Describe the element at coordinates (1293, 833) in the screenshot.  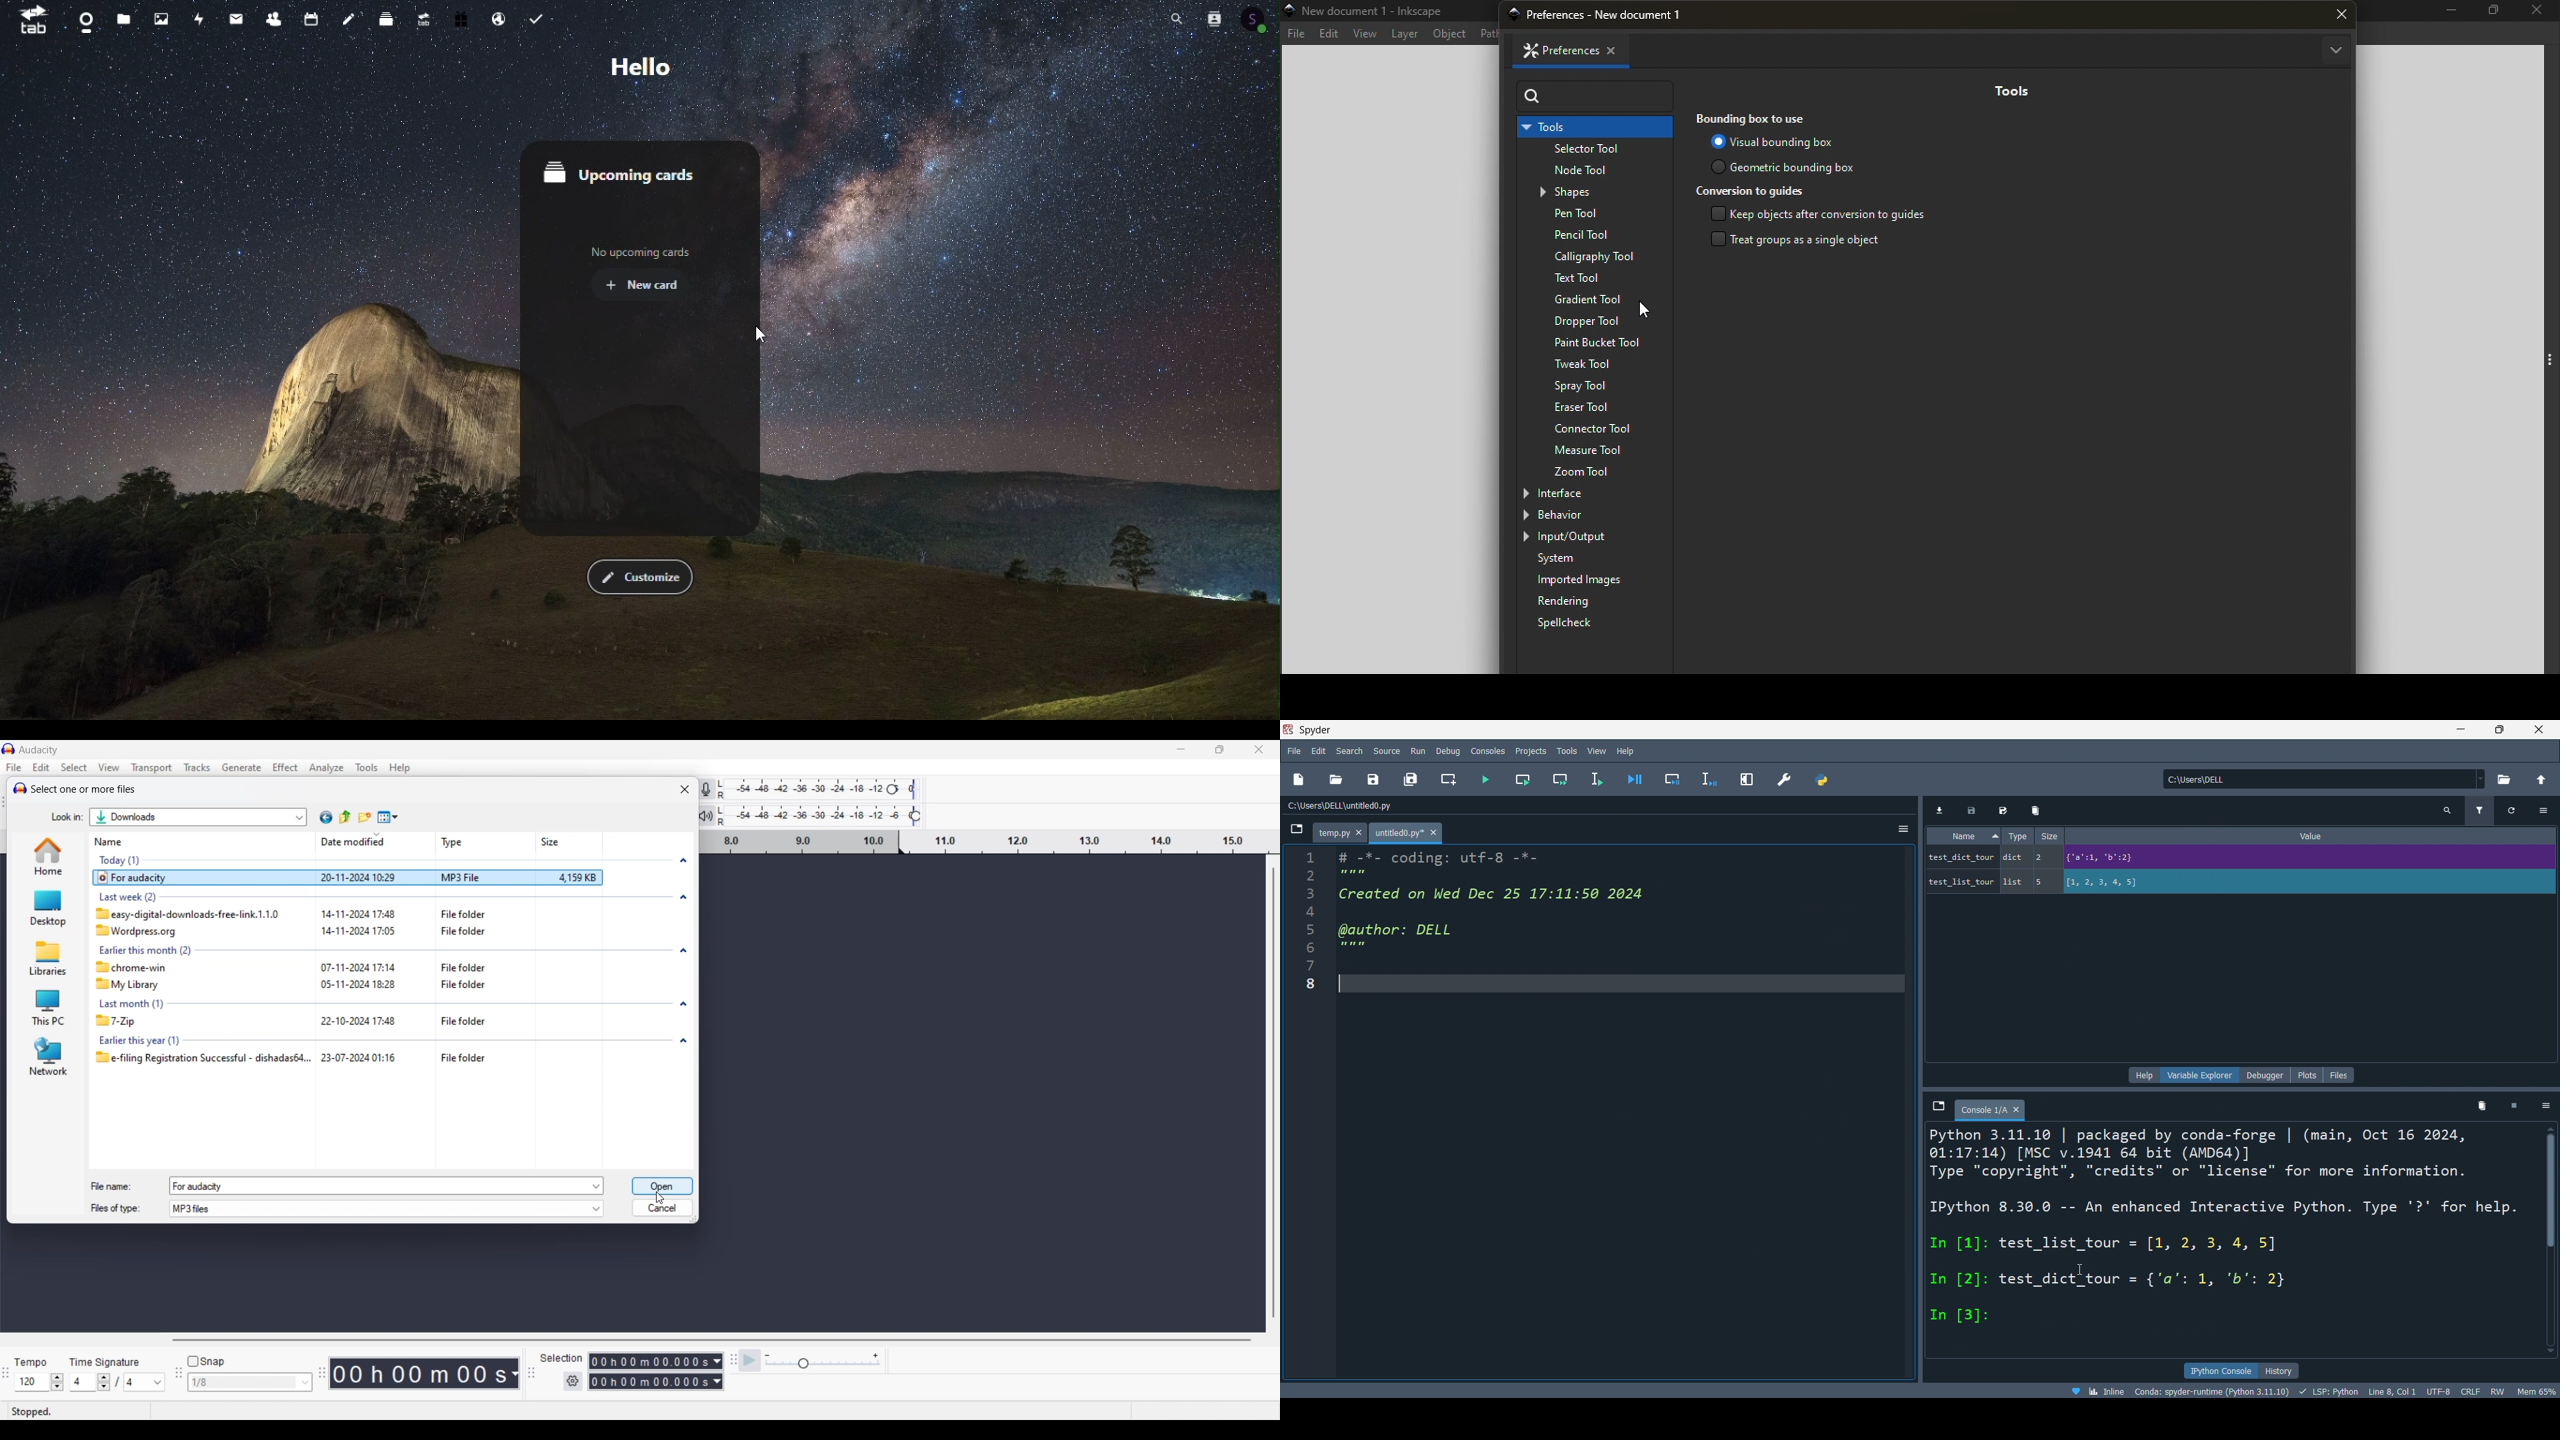
I see `browse tabs` at that location.